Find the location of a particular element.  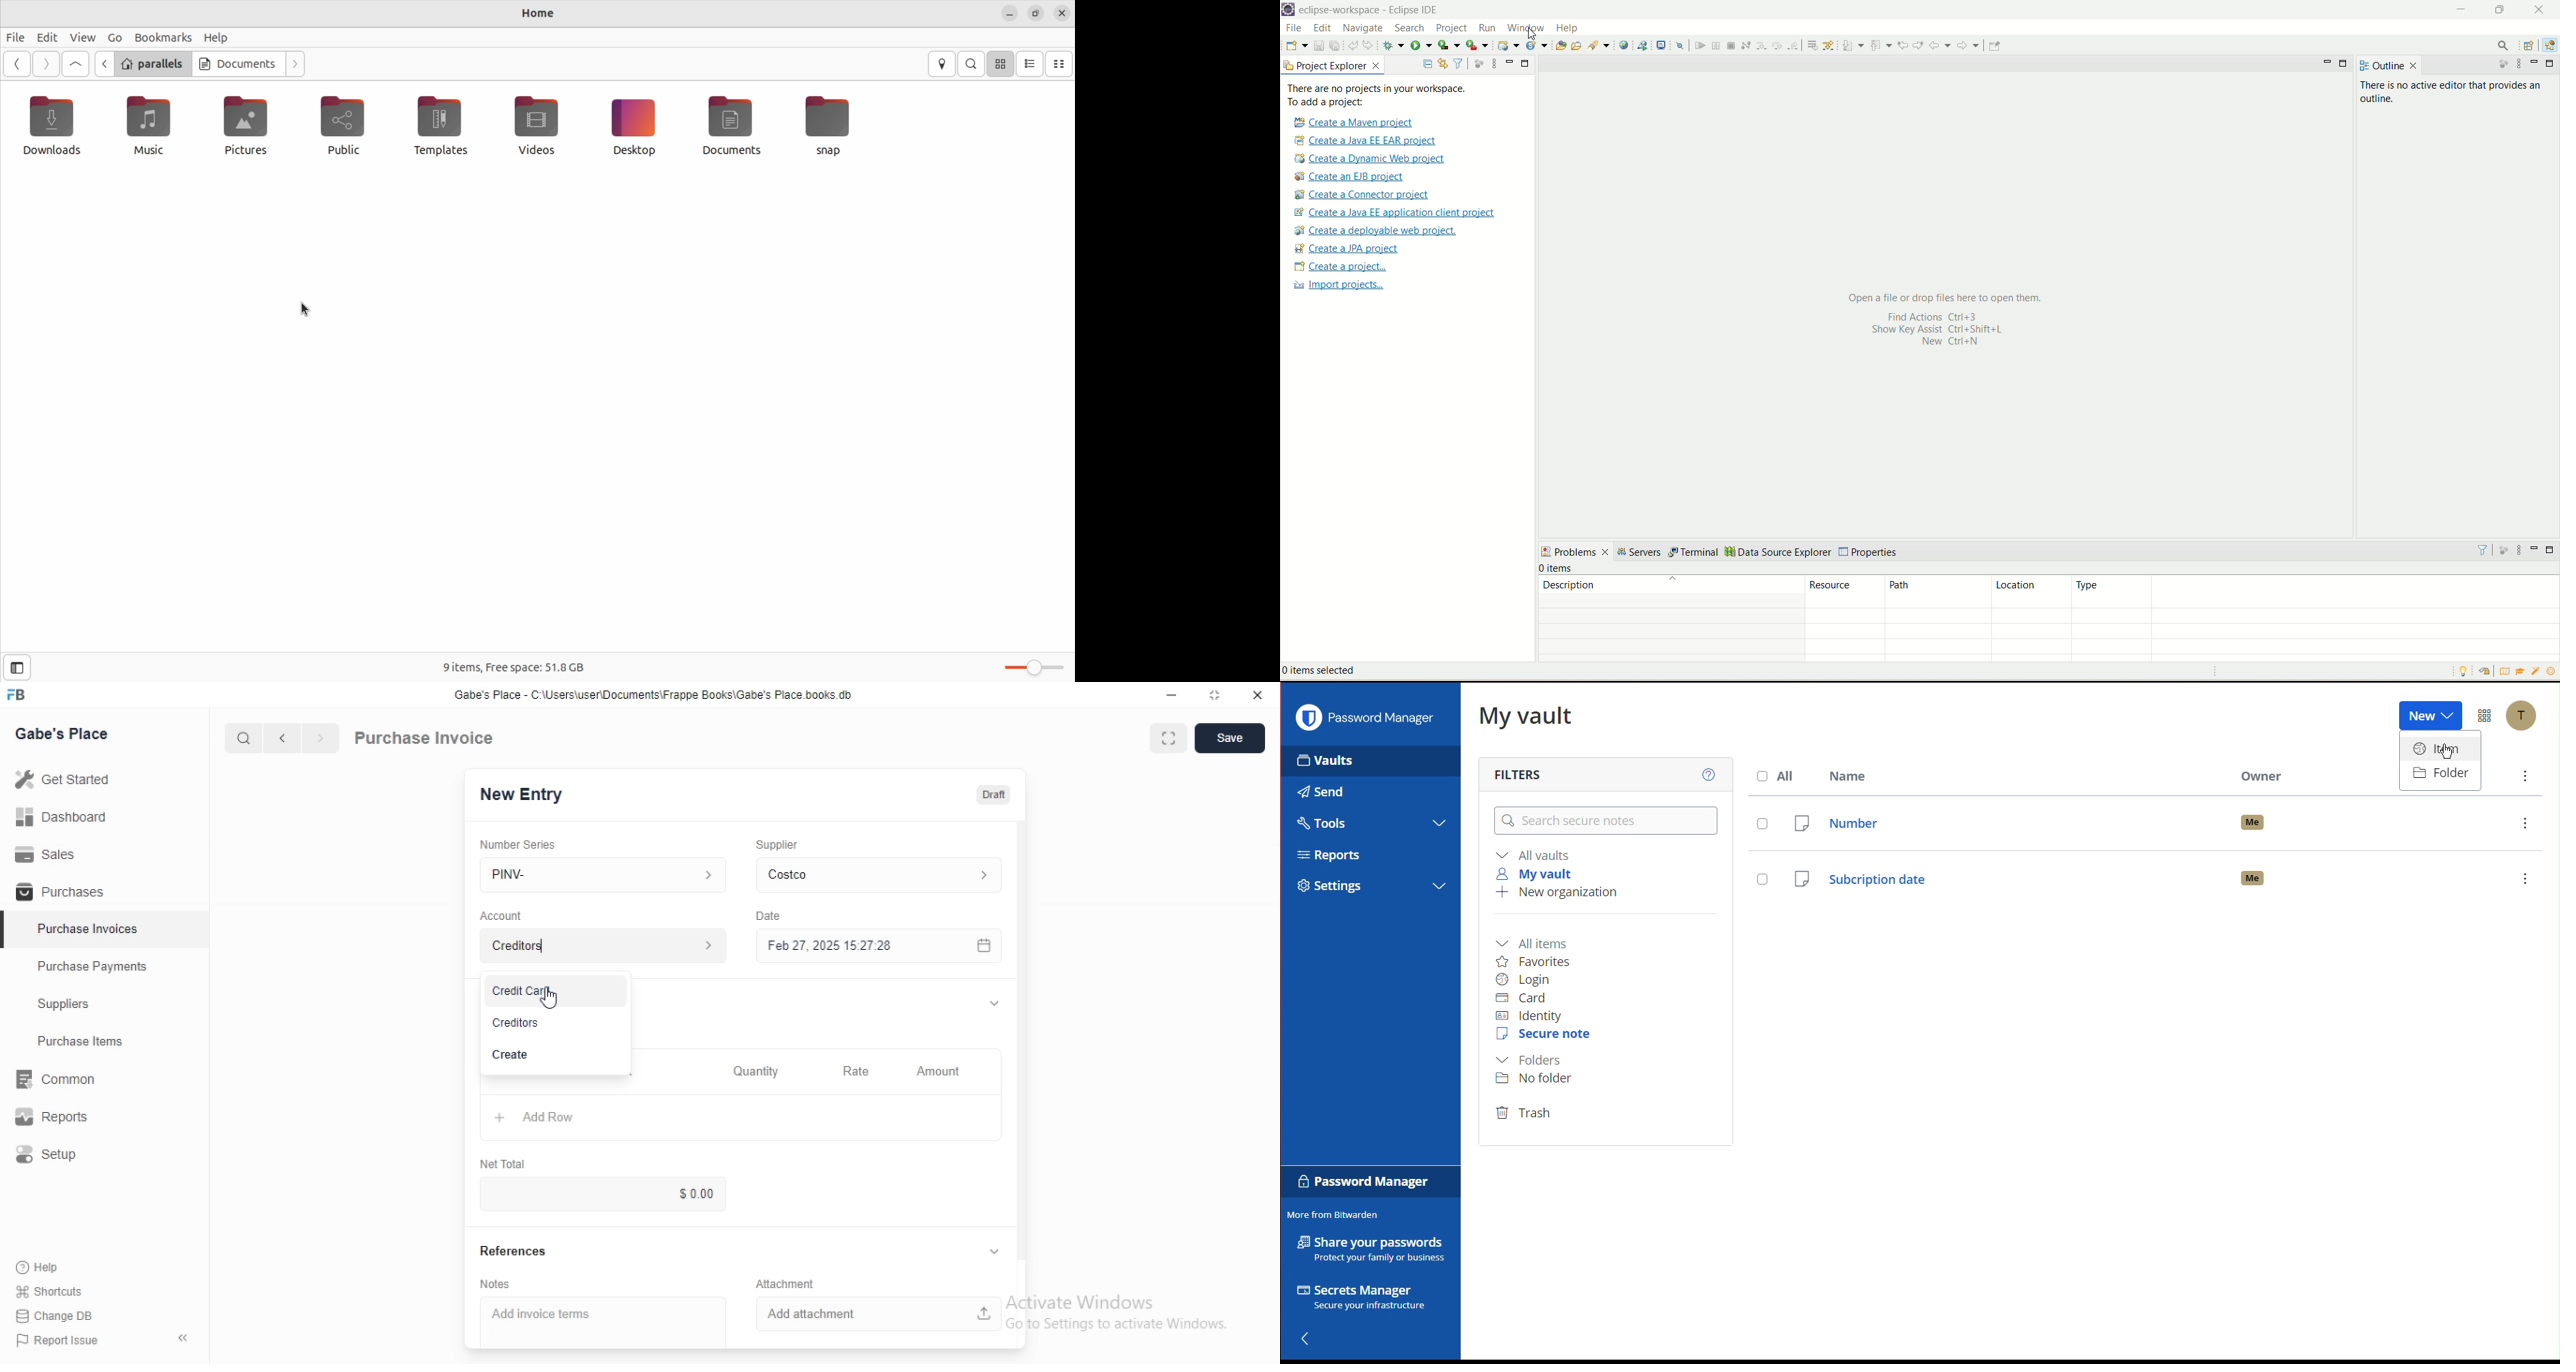

Add attachment is located at coordinates (879, 1314).